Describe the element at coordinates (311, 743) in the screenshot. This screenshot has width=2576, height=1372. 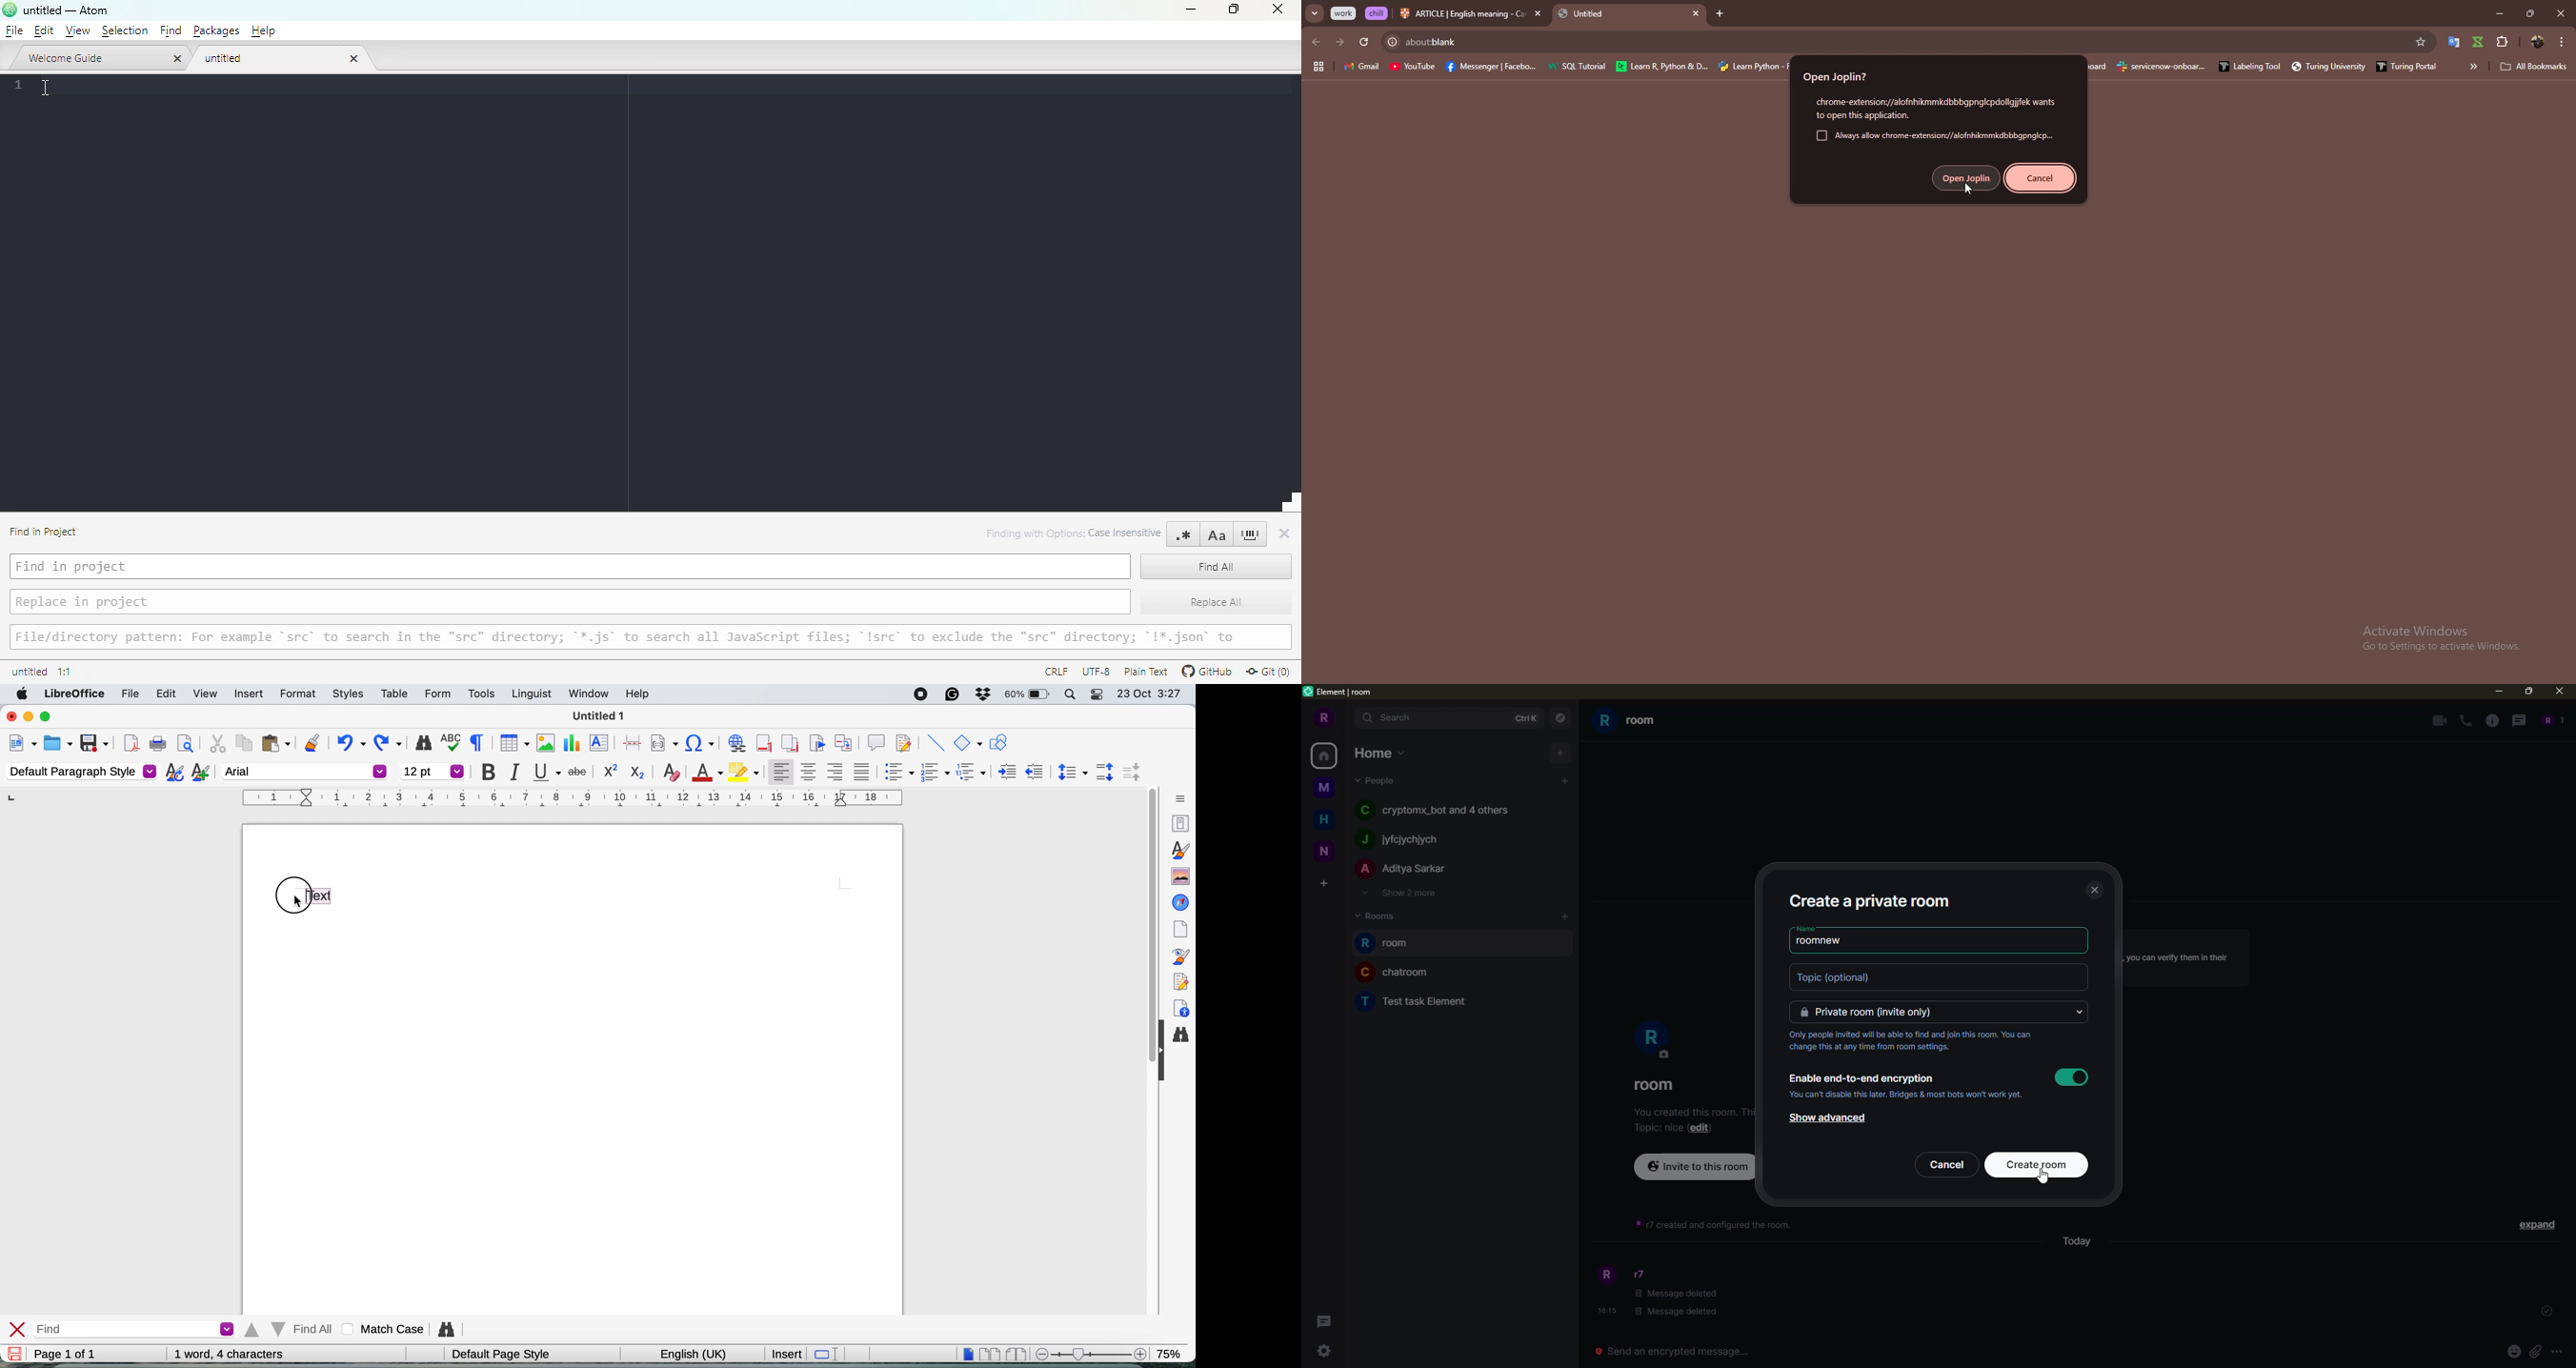
I see `clone formatting` at that location.